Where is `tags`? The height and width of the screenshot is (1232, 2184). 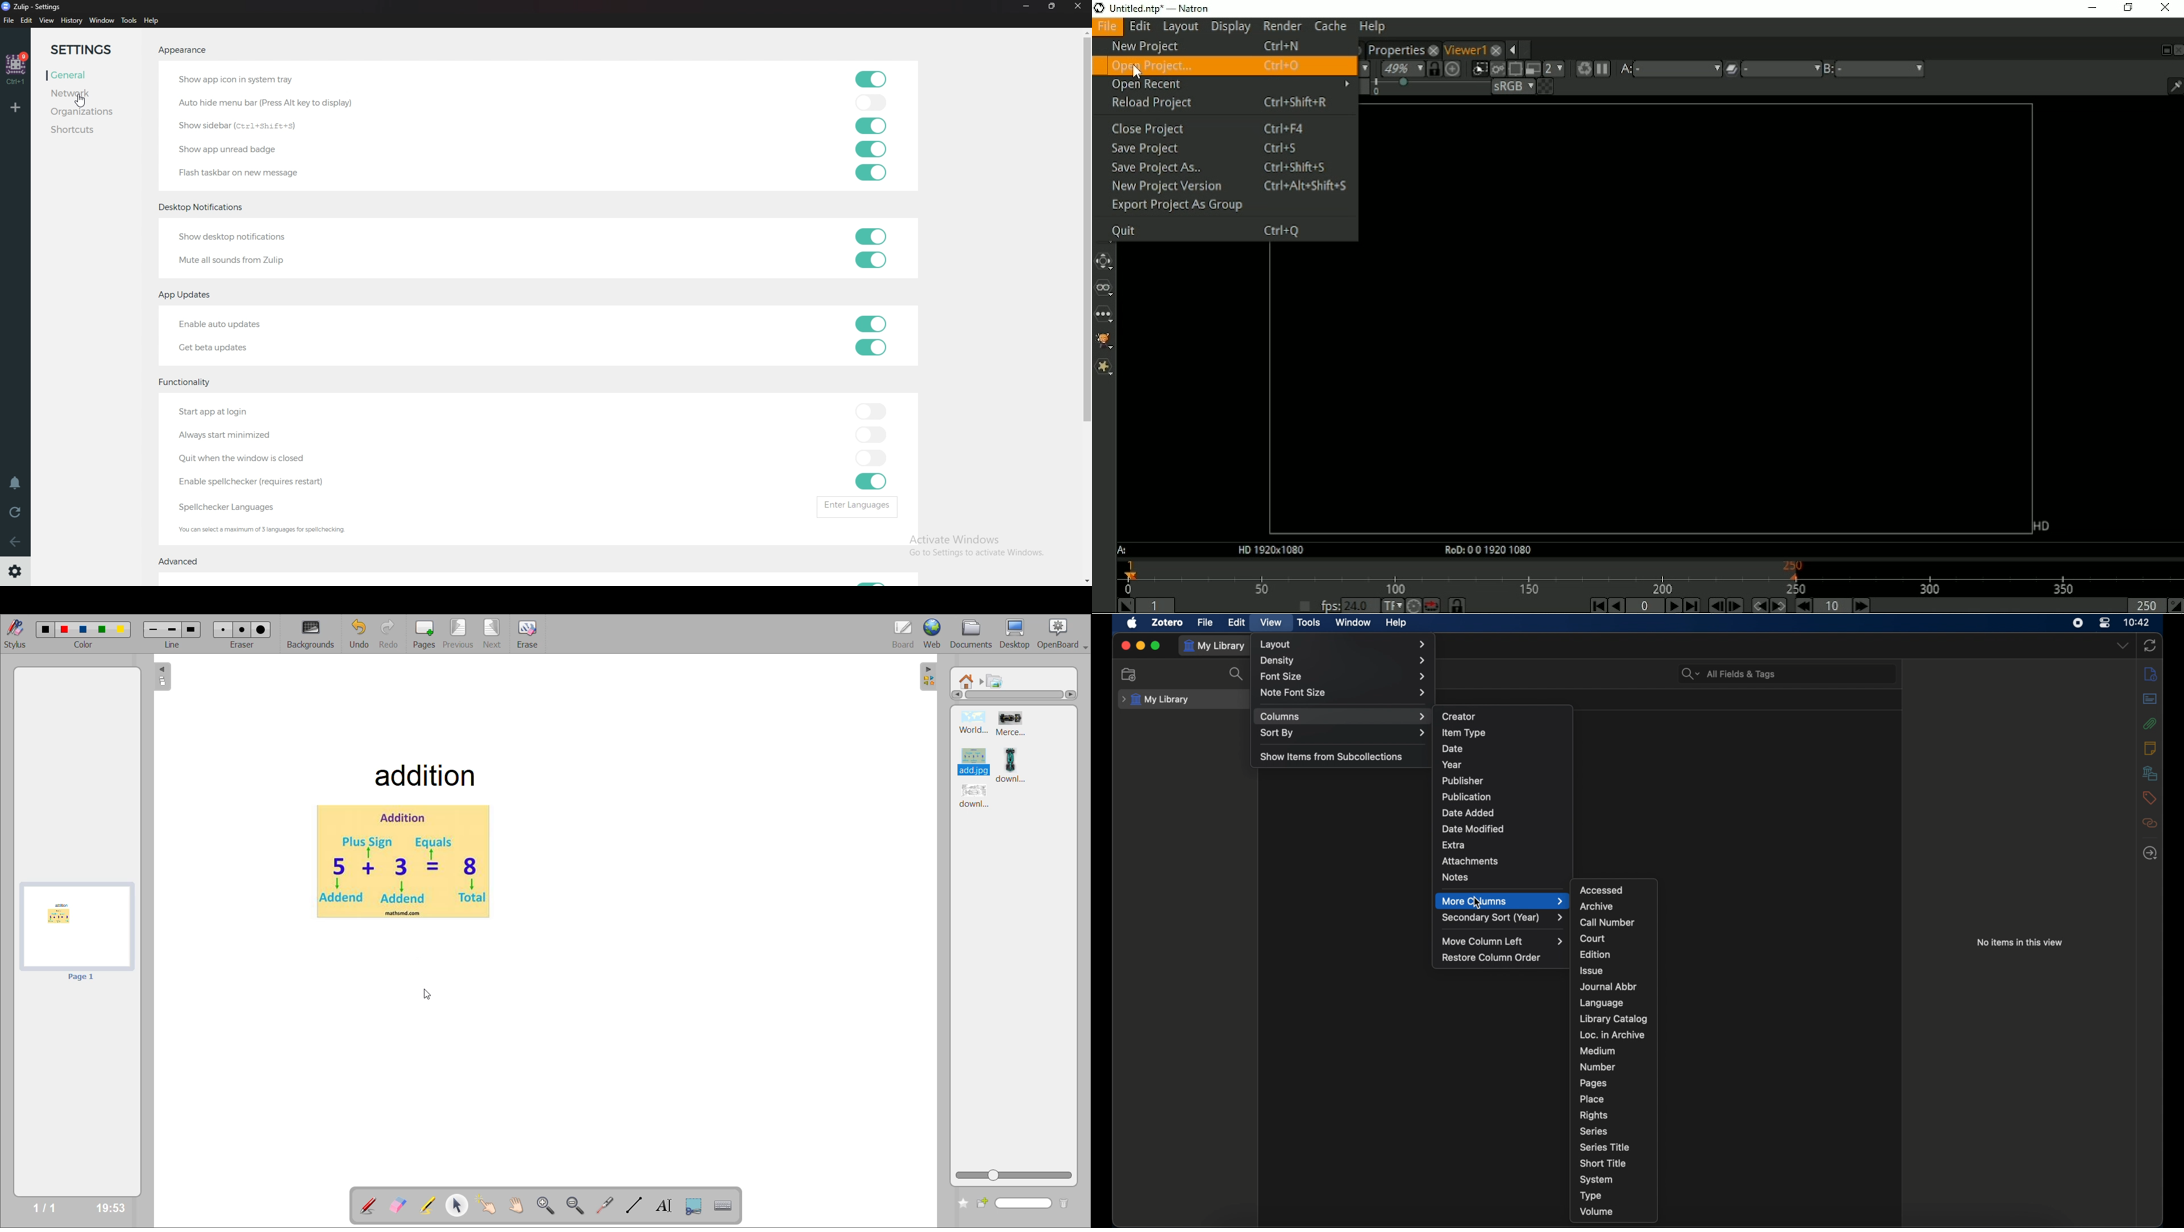
tags is located at coordinates (2150, 798).